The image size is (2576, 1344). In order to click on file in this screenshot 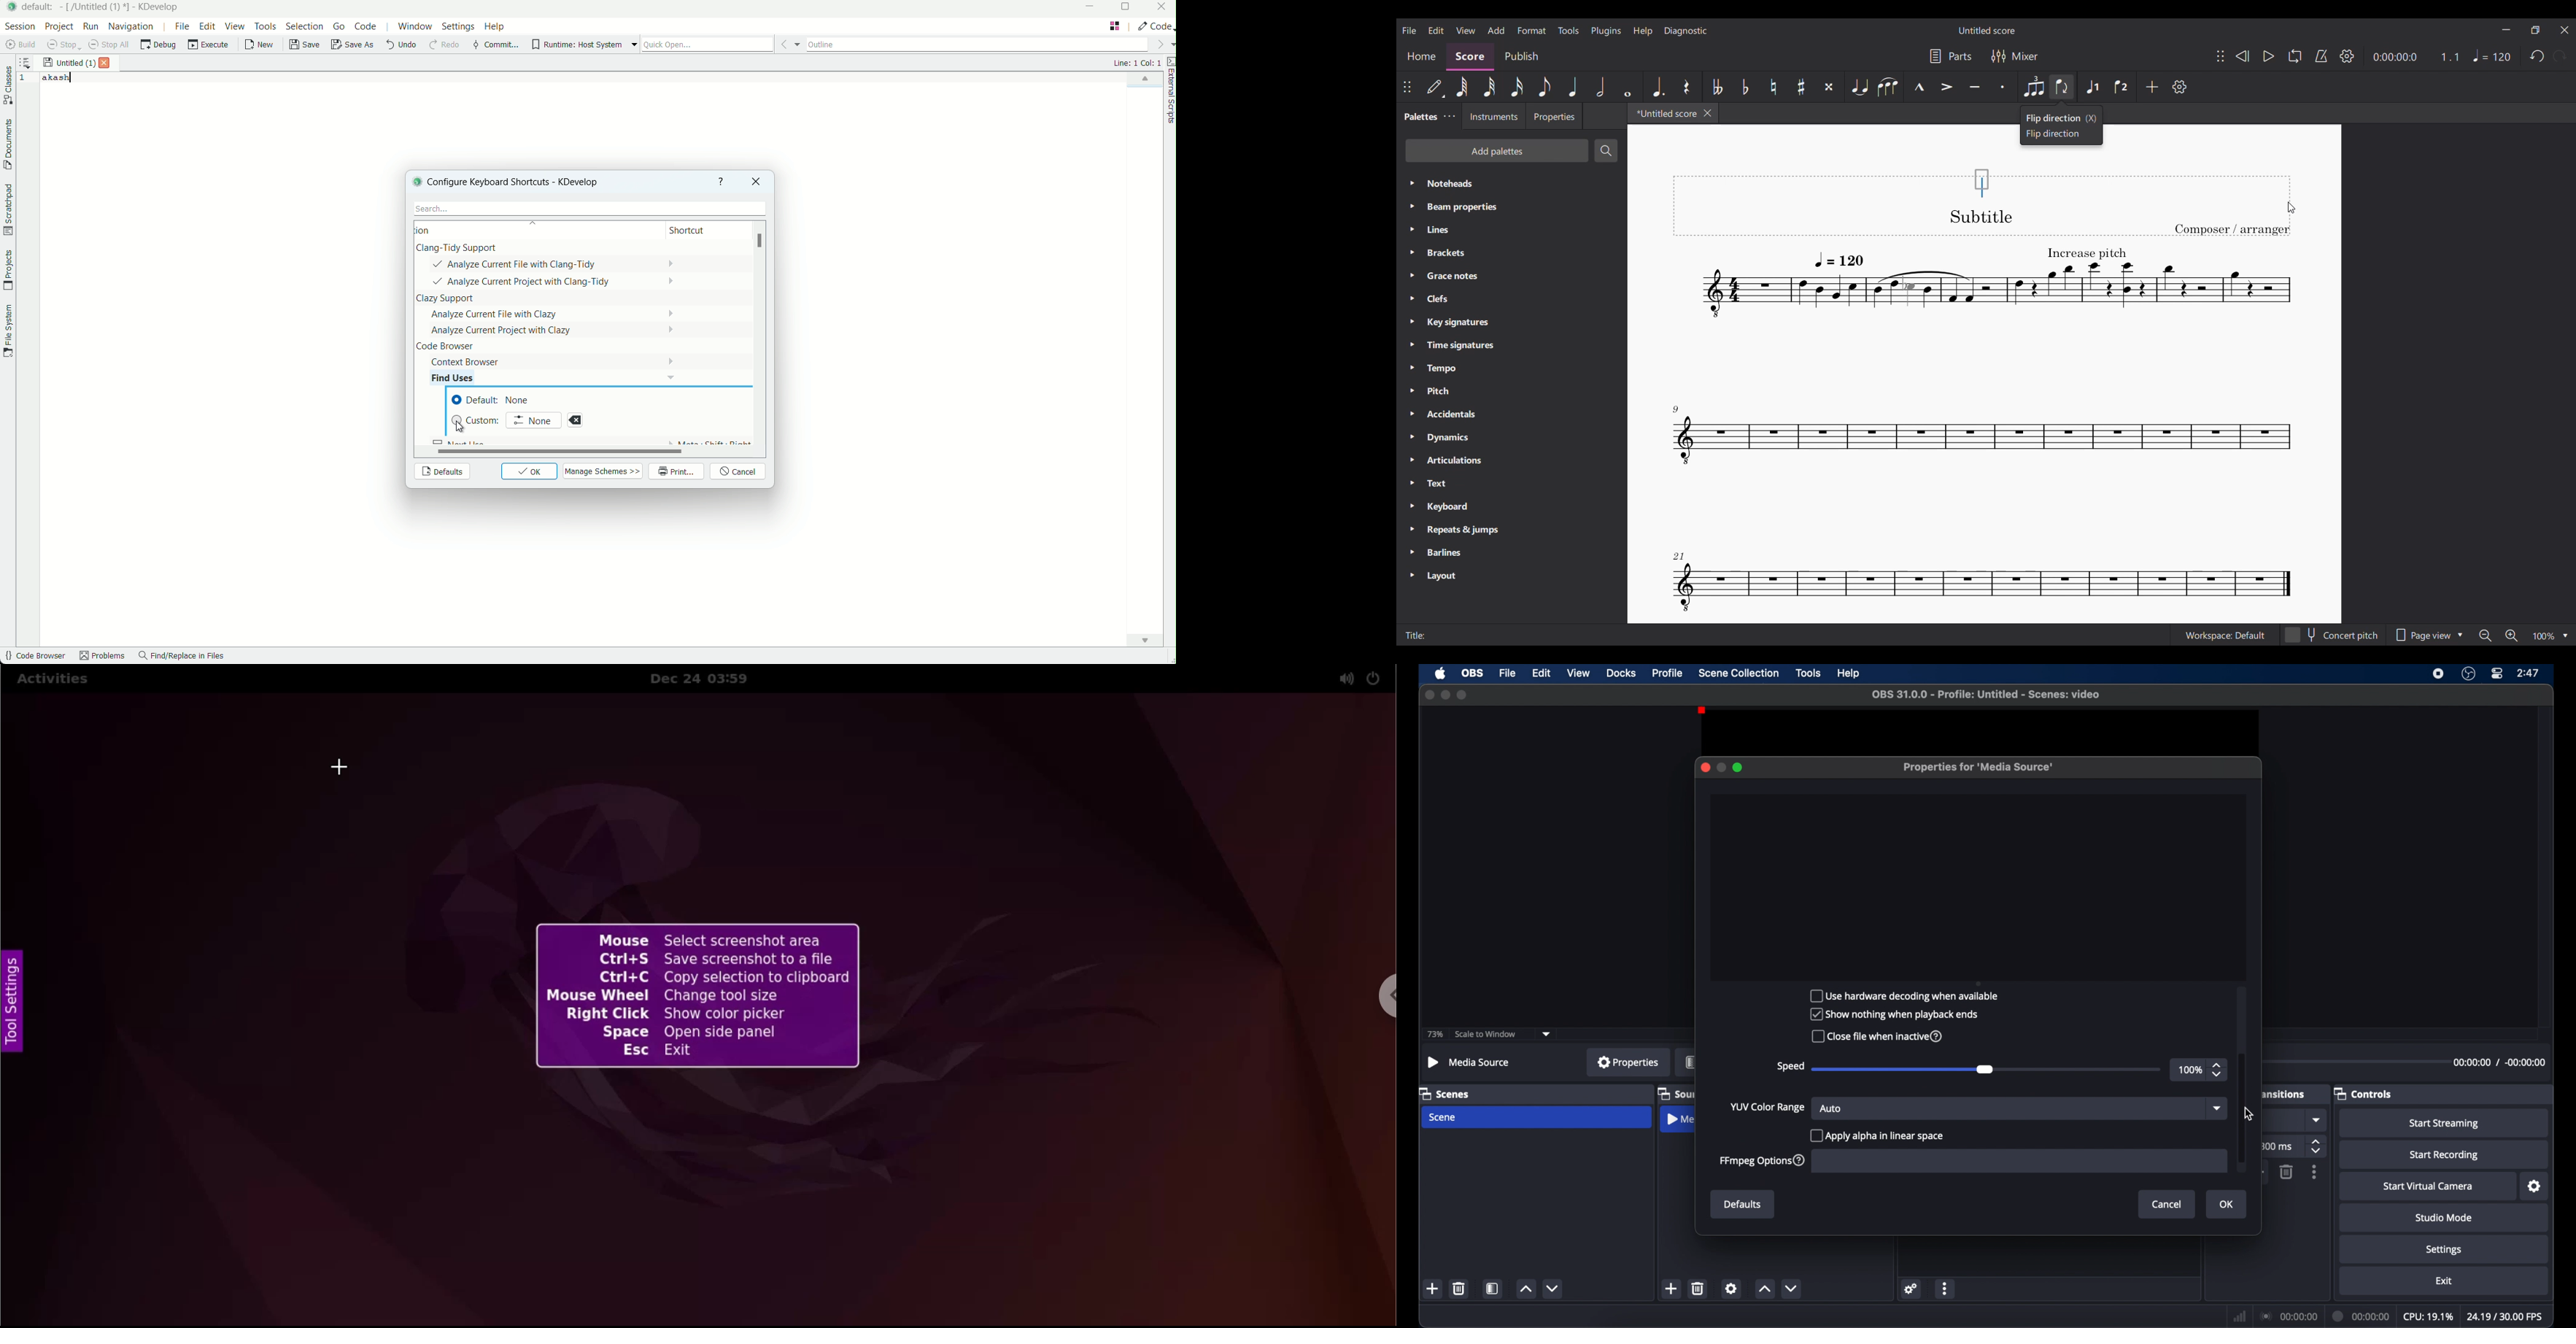, I will do `click(1508, 673)`.